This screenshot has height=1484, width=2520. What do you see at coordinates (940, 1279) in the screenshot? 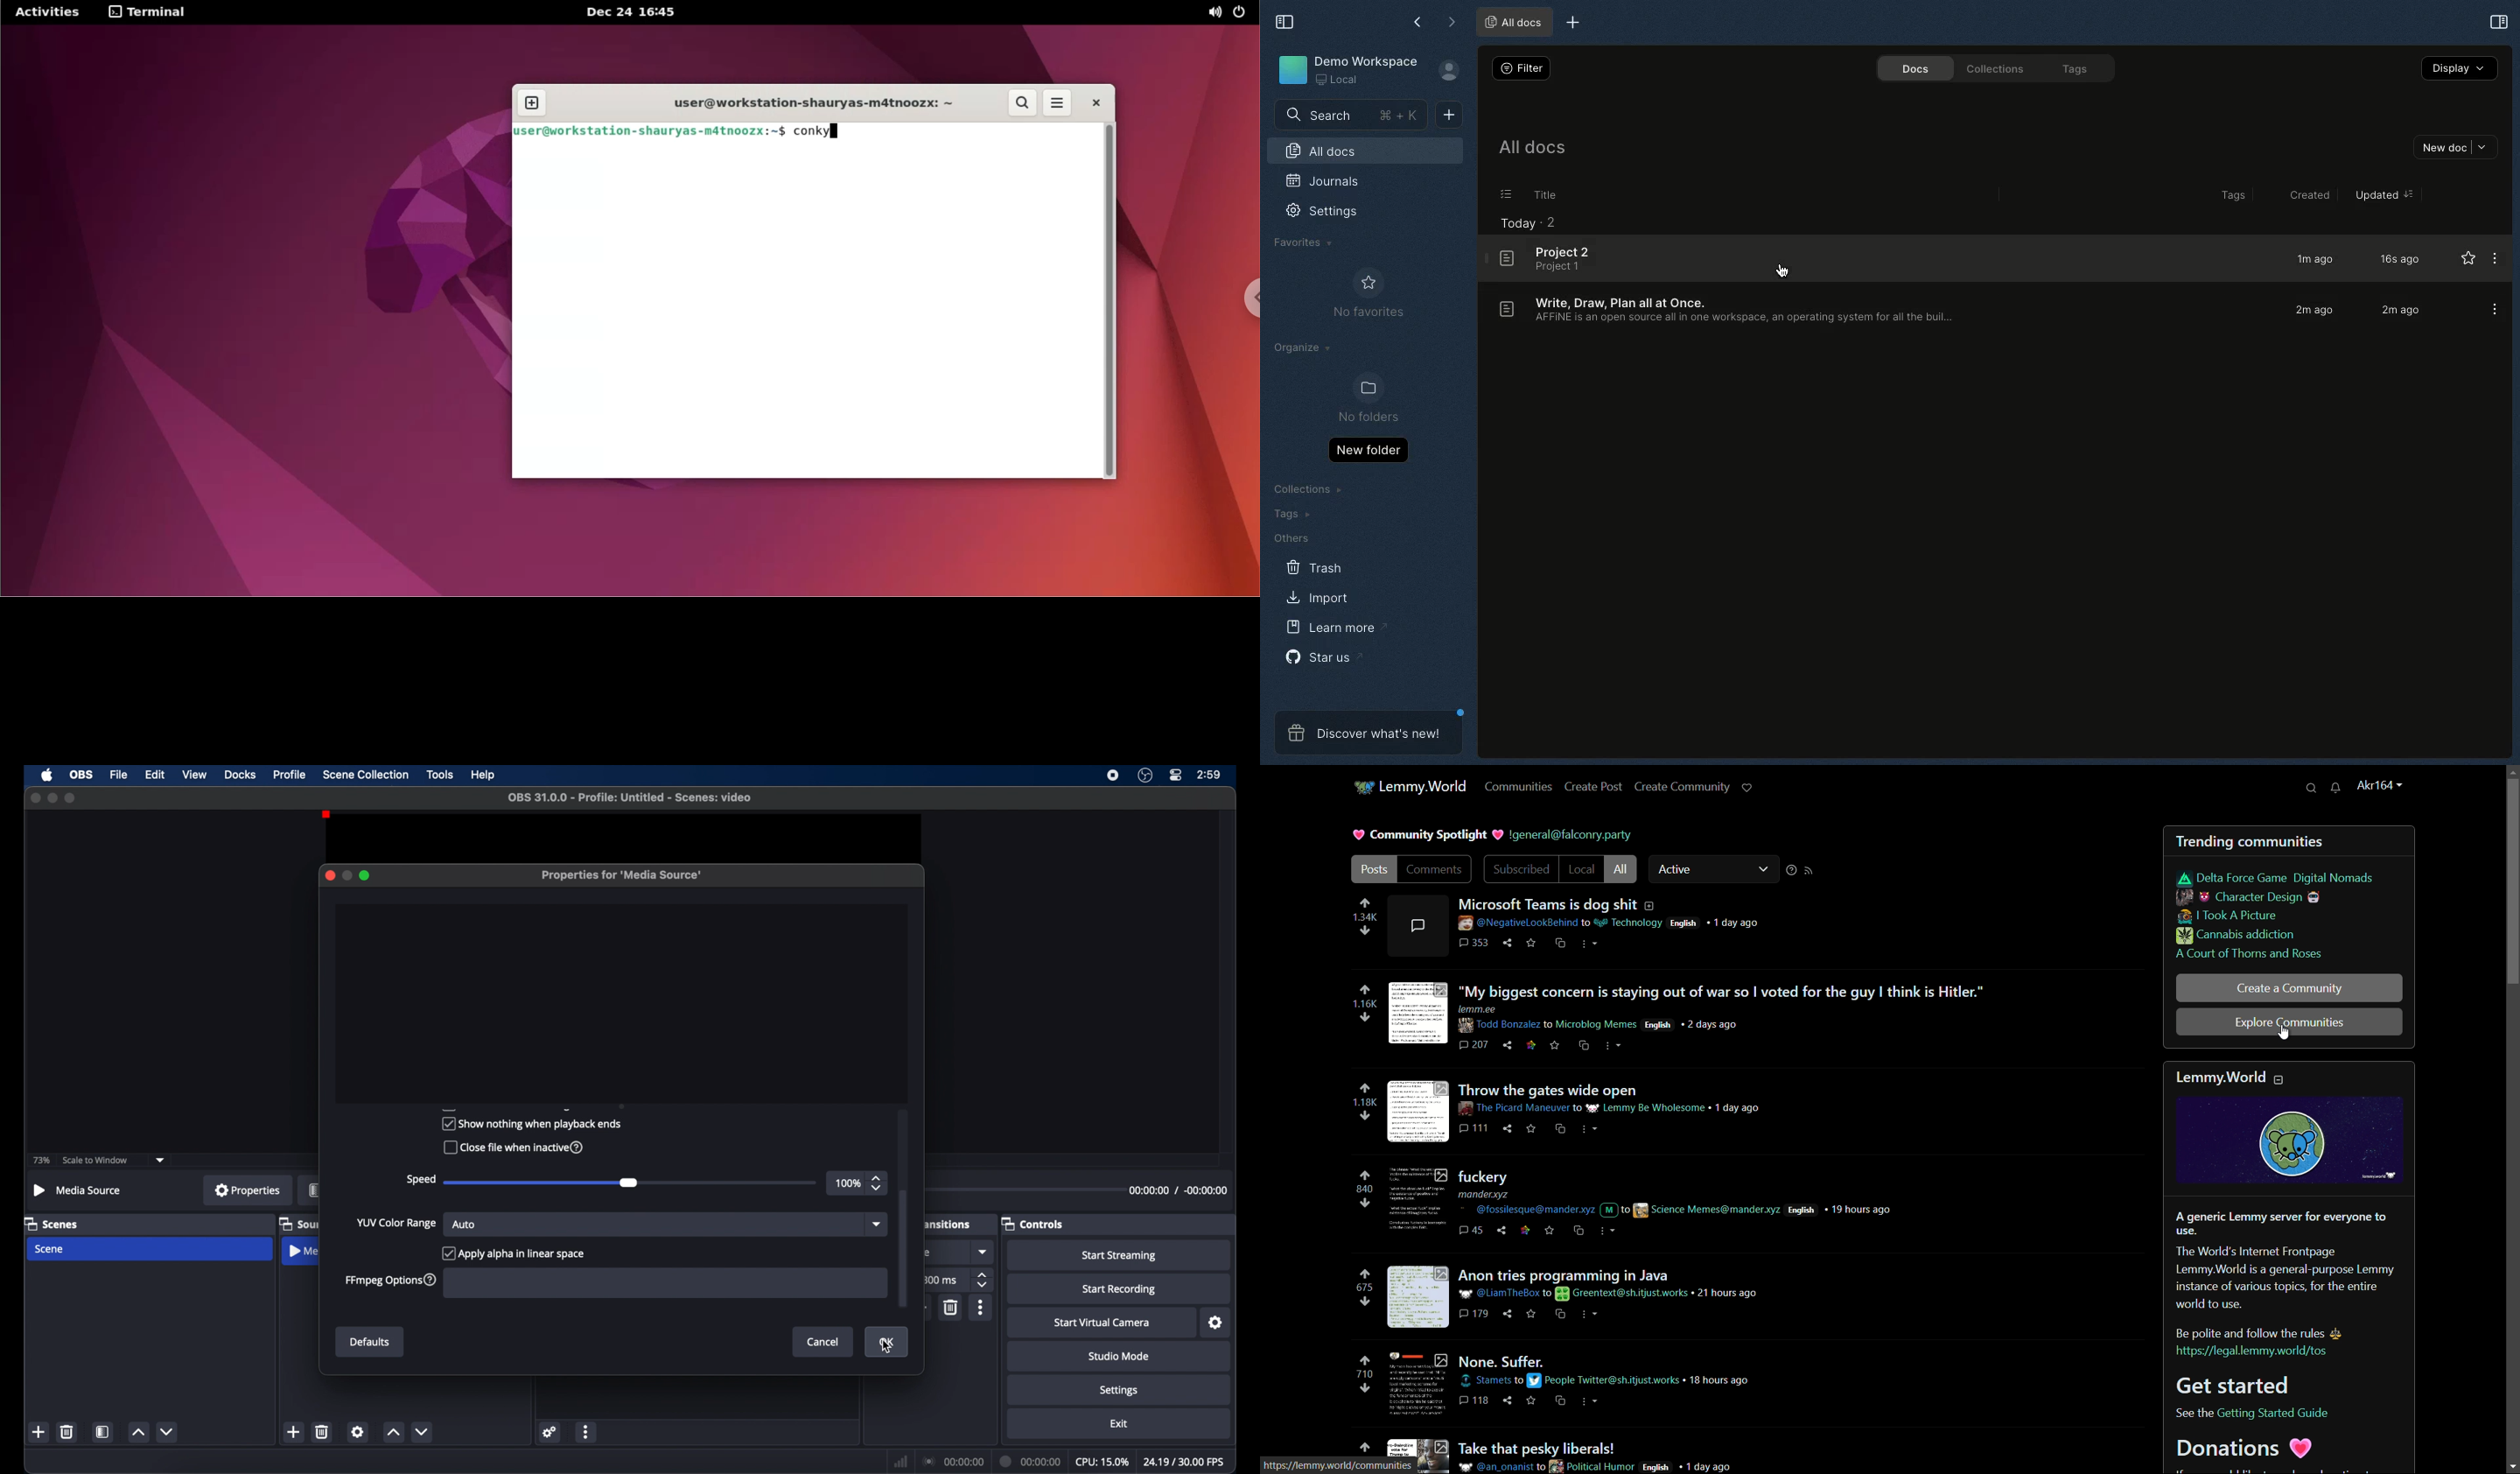
I see `300 ms` at bounding box center [940, 1279].